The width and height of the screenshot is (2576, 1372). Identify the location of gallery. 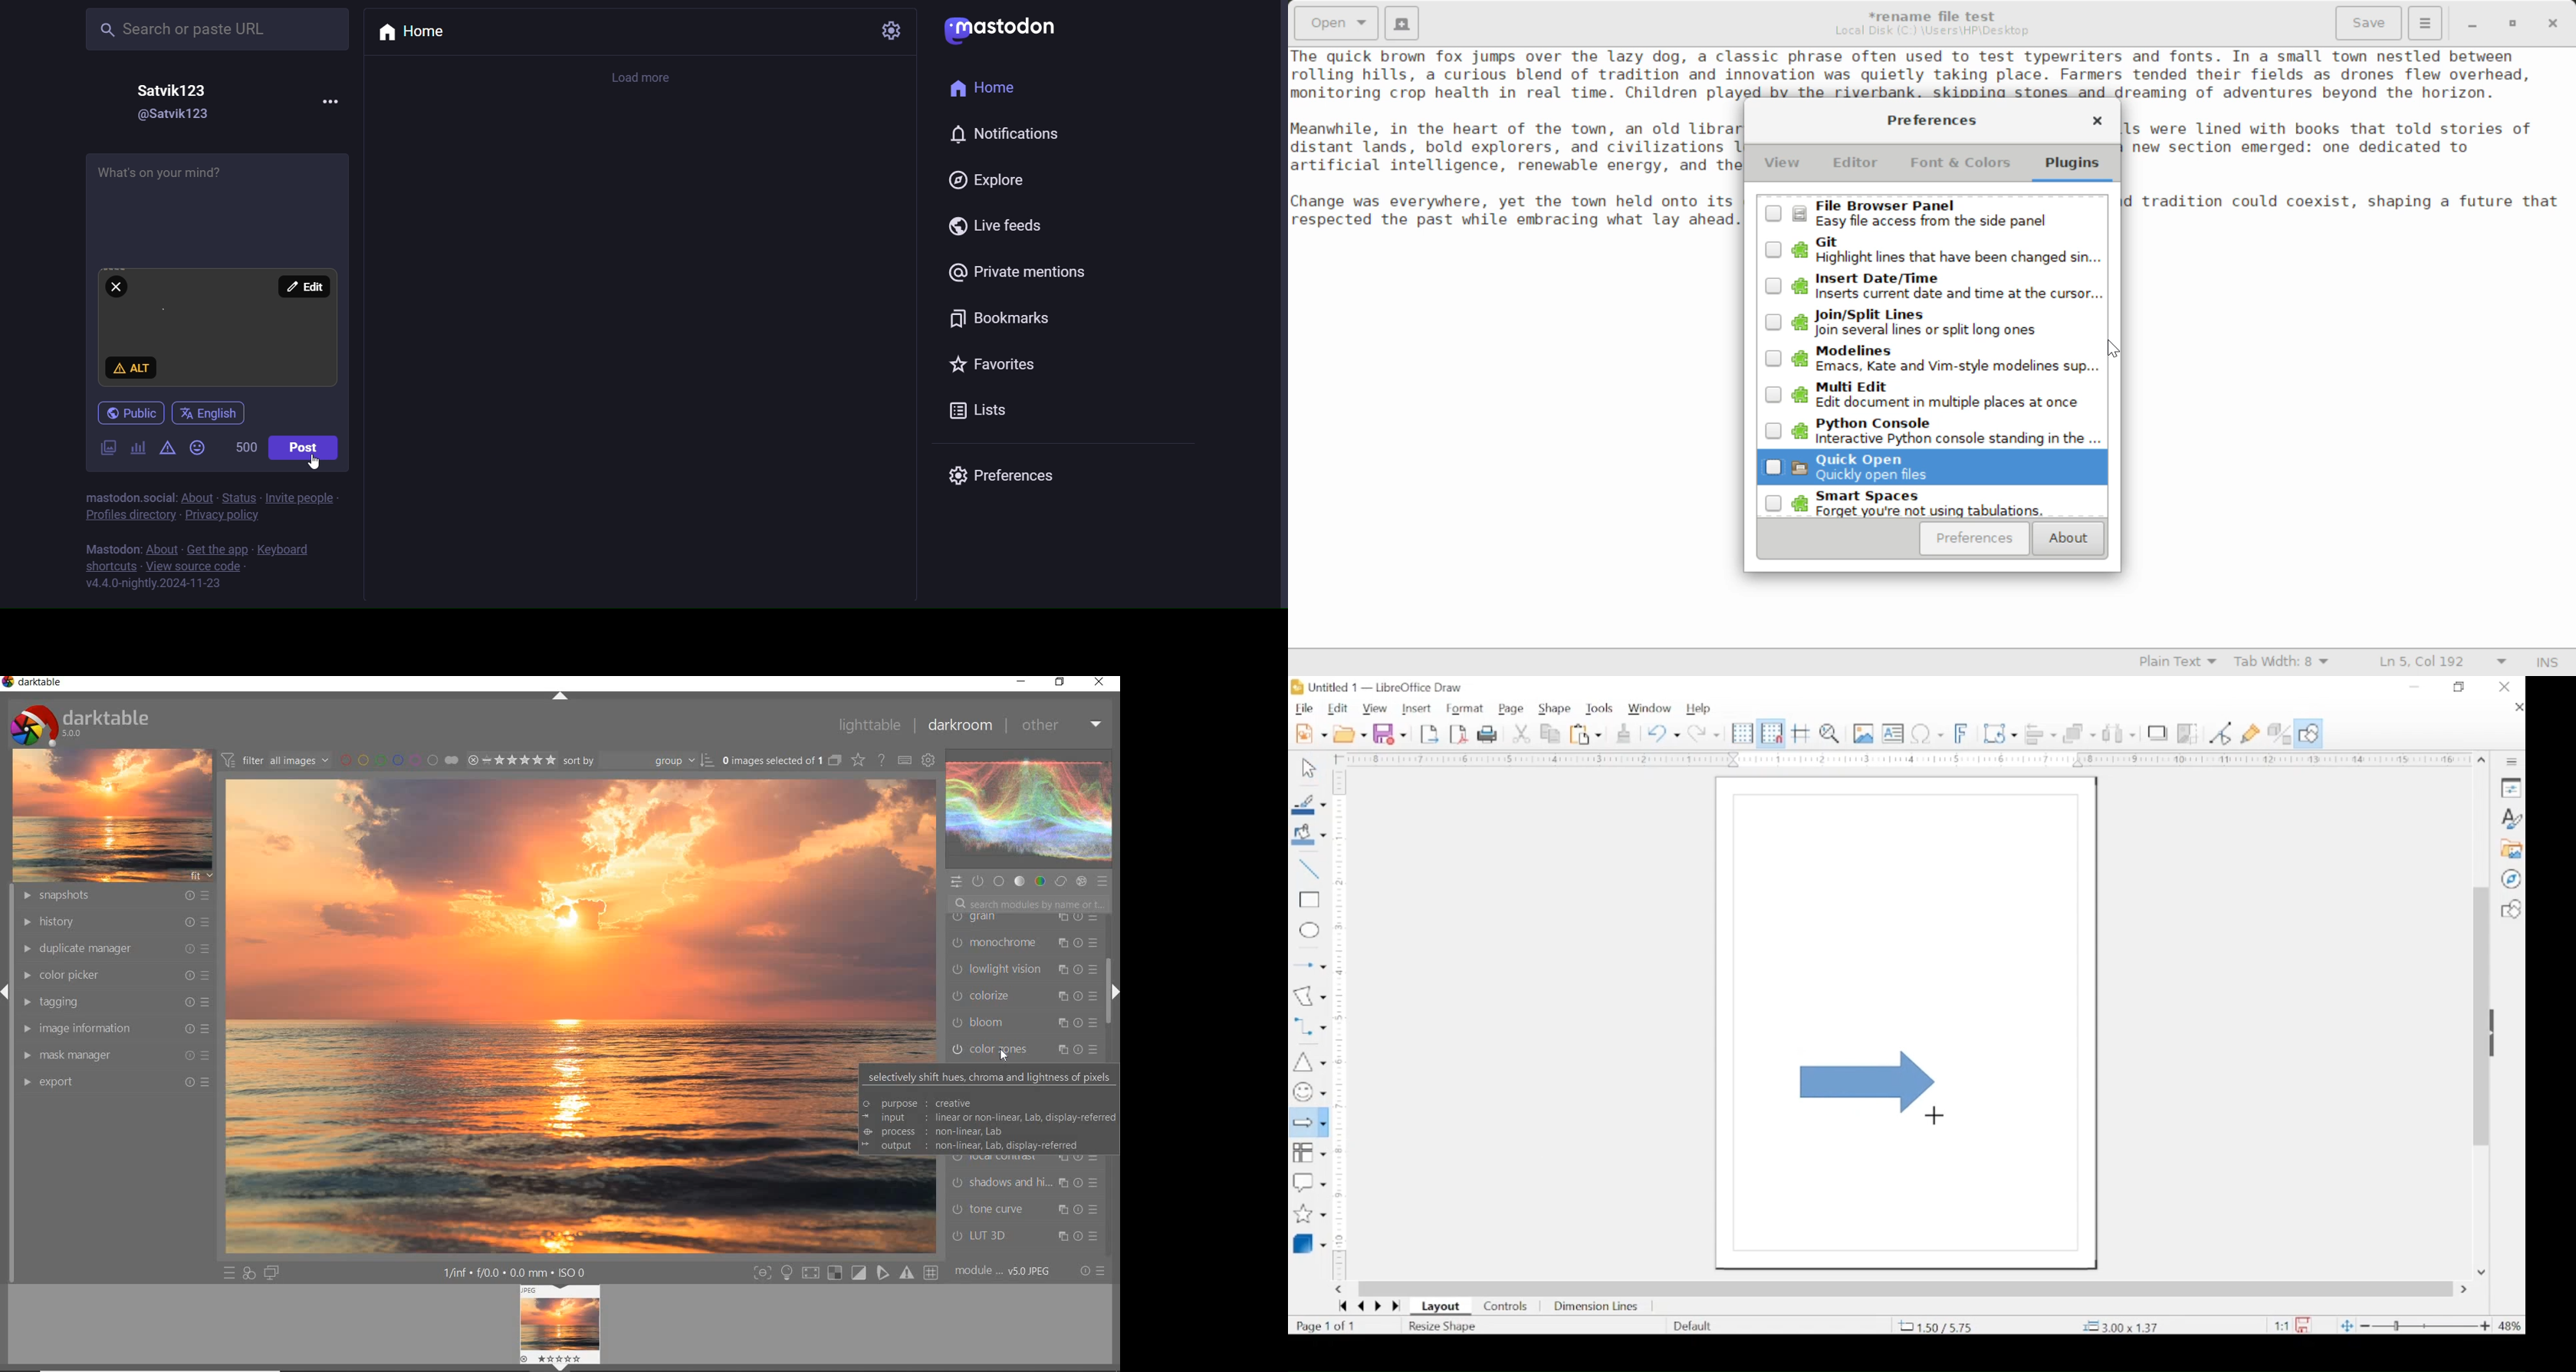
(2511, 849).